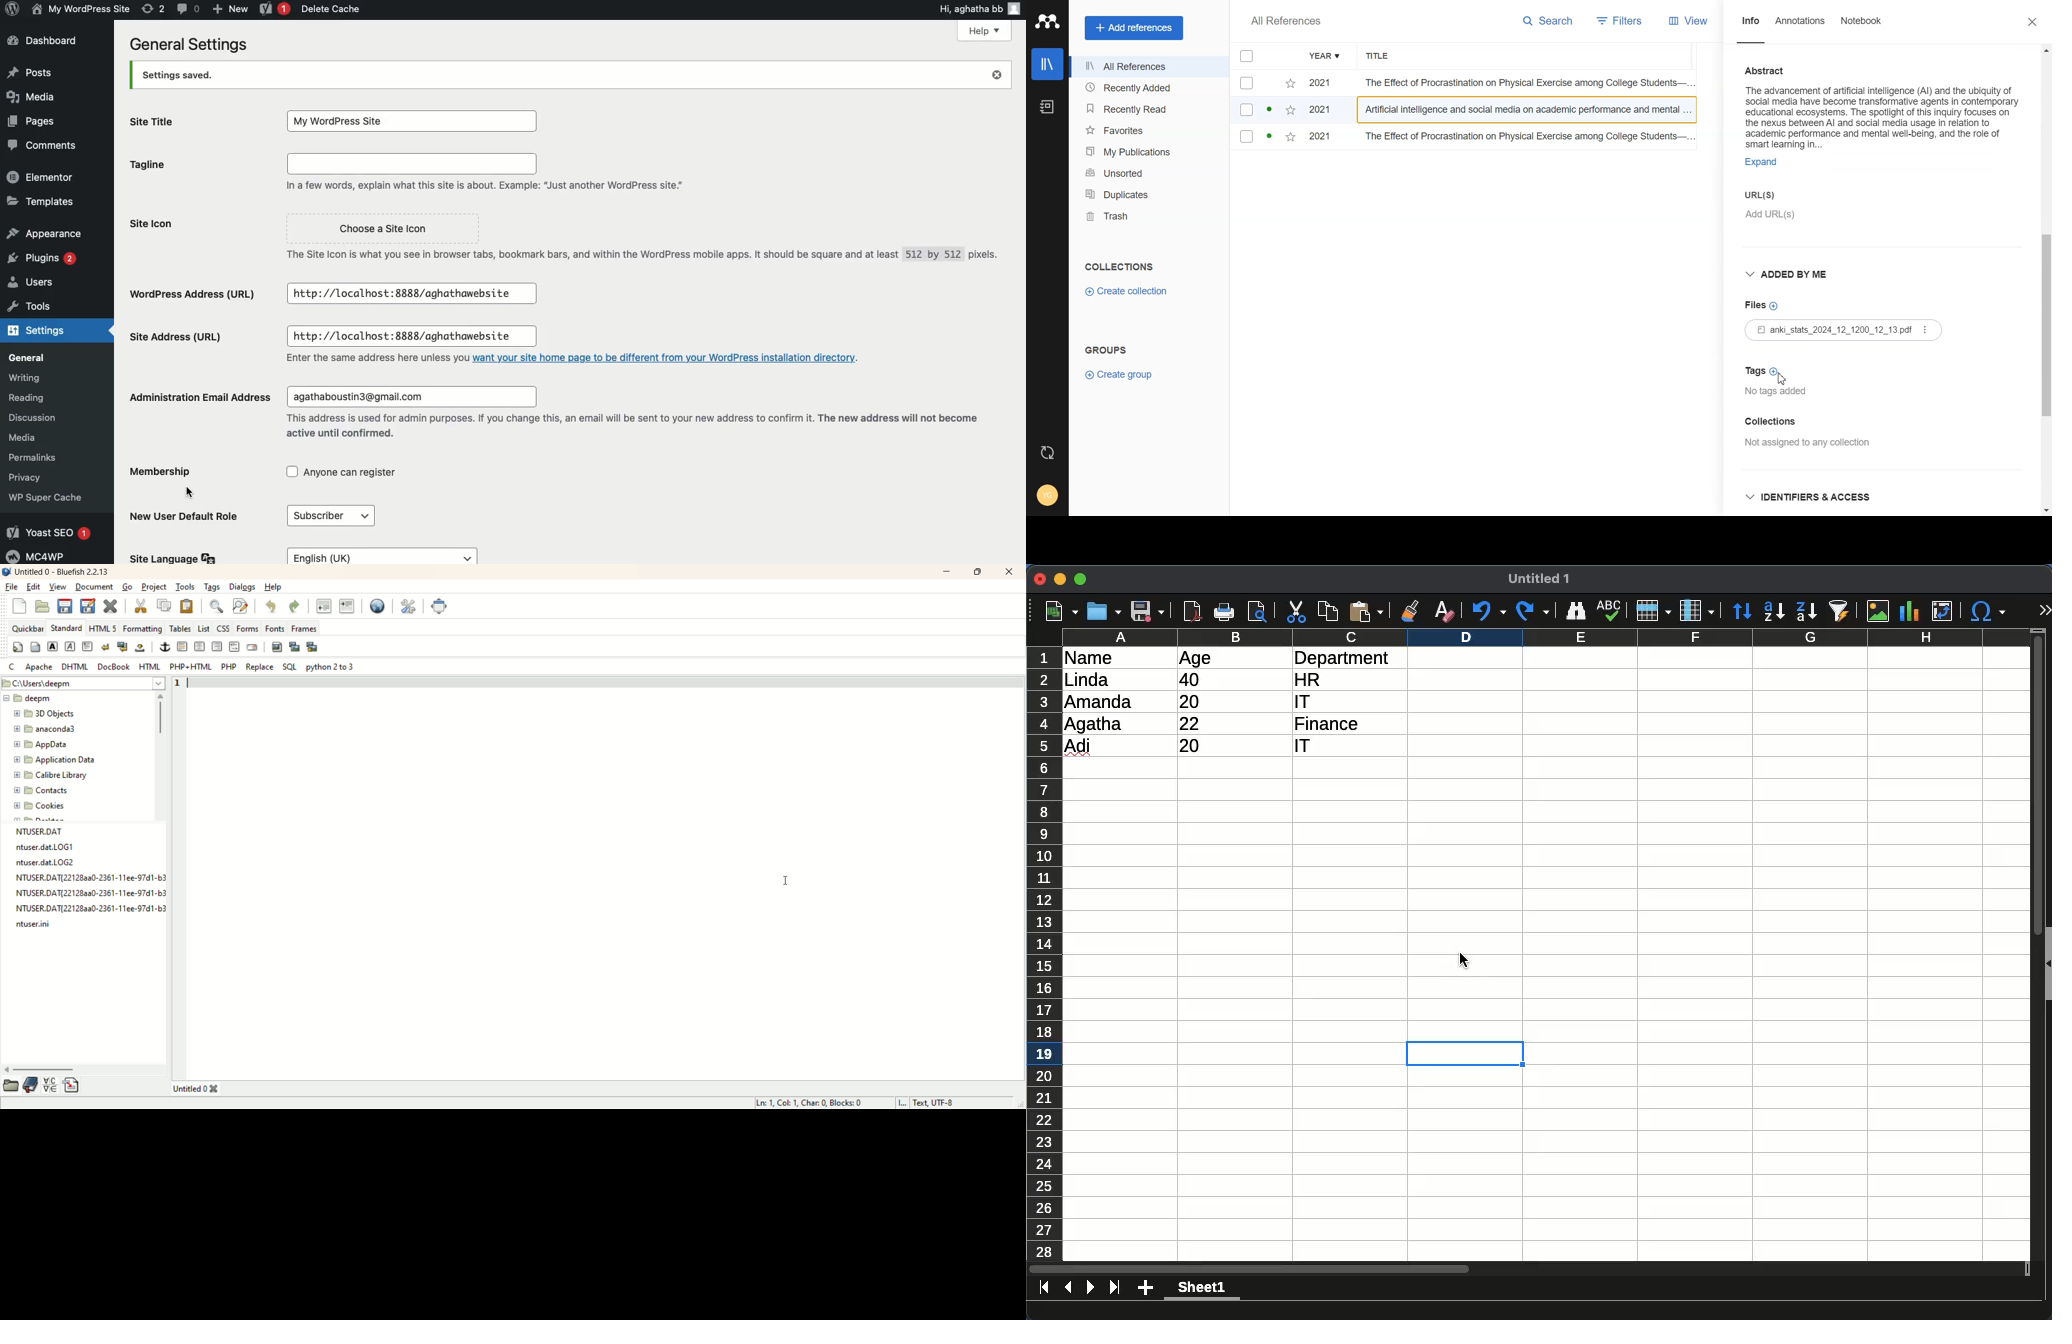 The height and width of the screenshot is (1344, 2072). What do you see at coordinates (980, 9) in the screenshot?
I see `Hi, aghatha bb` at bounding box center [980, 9].